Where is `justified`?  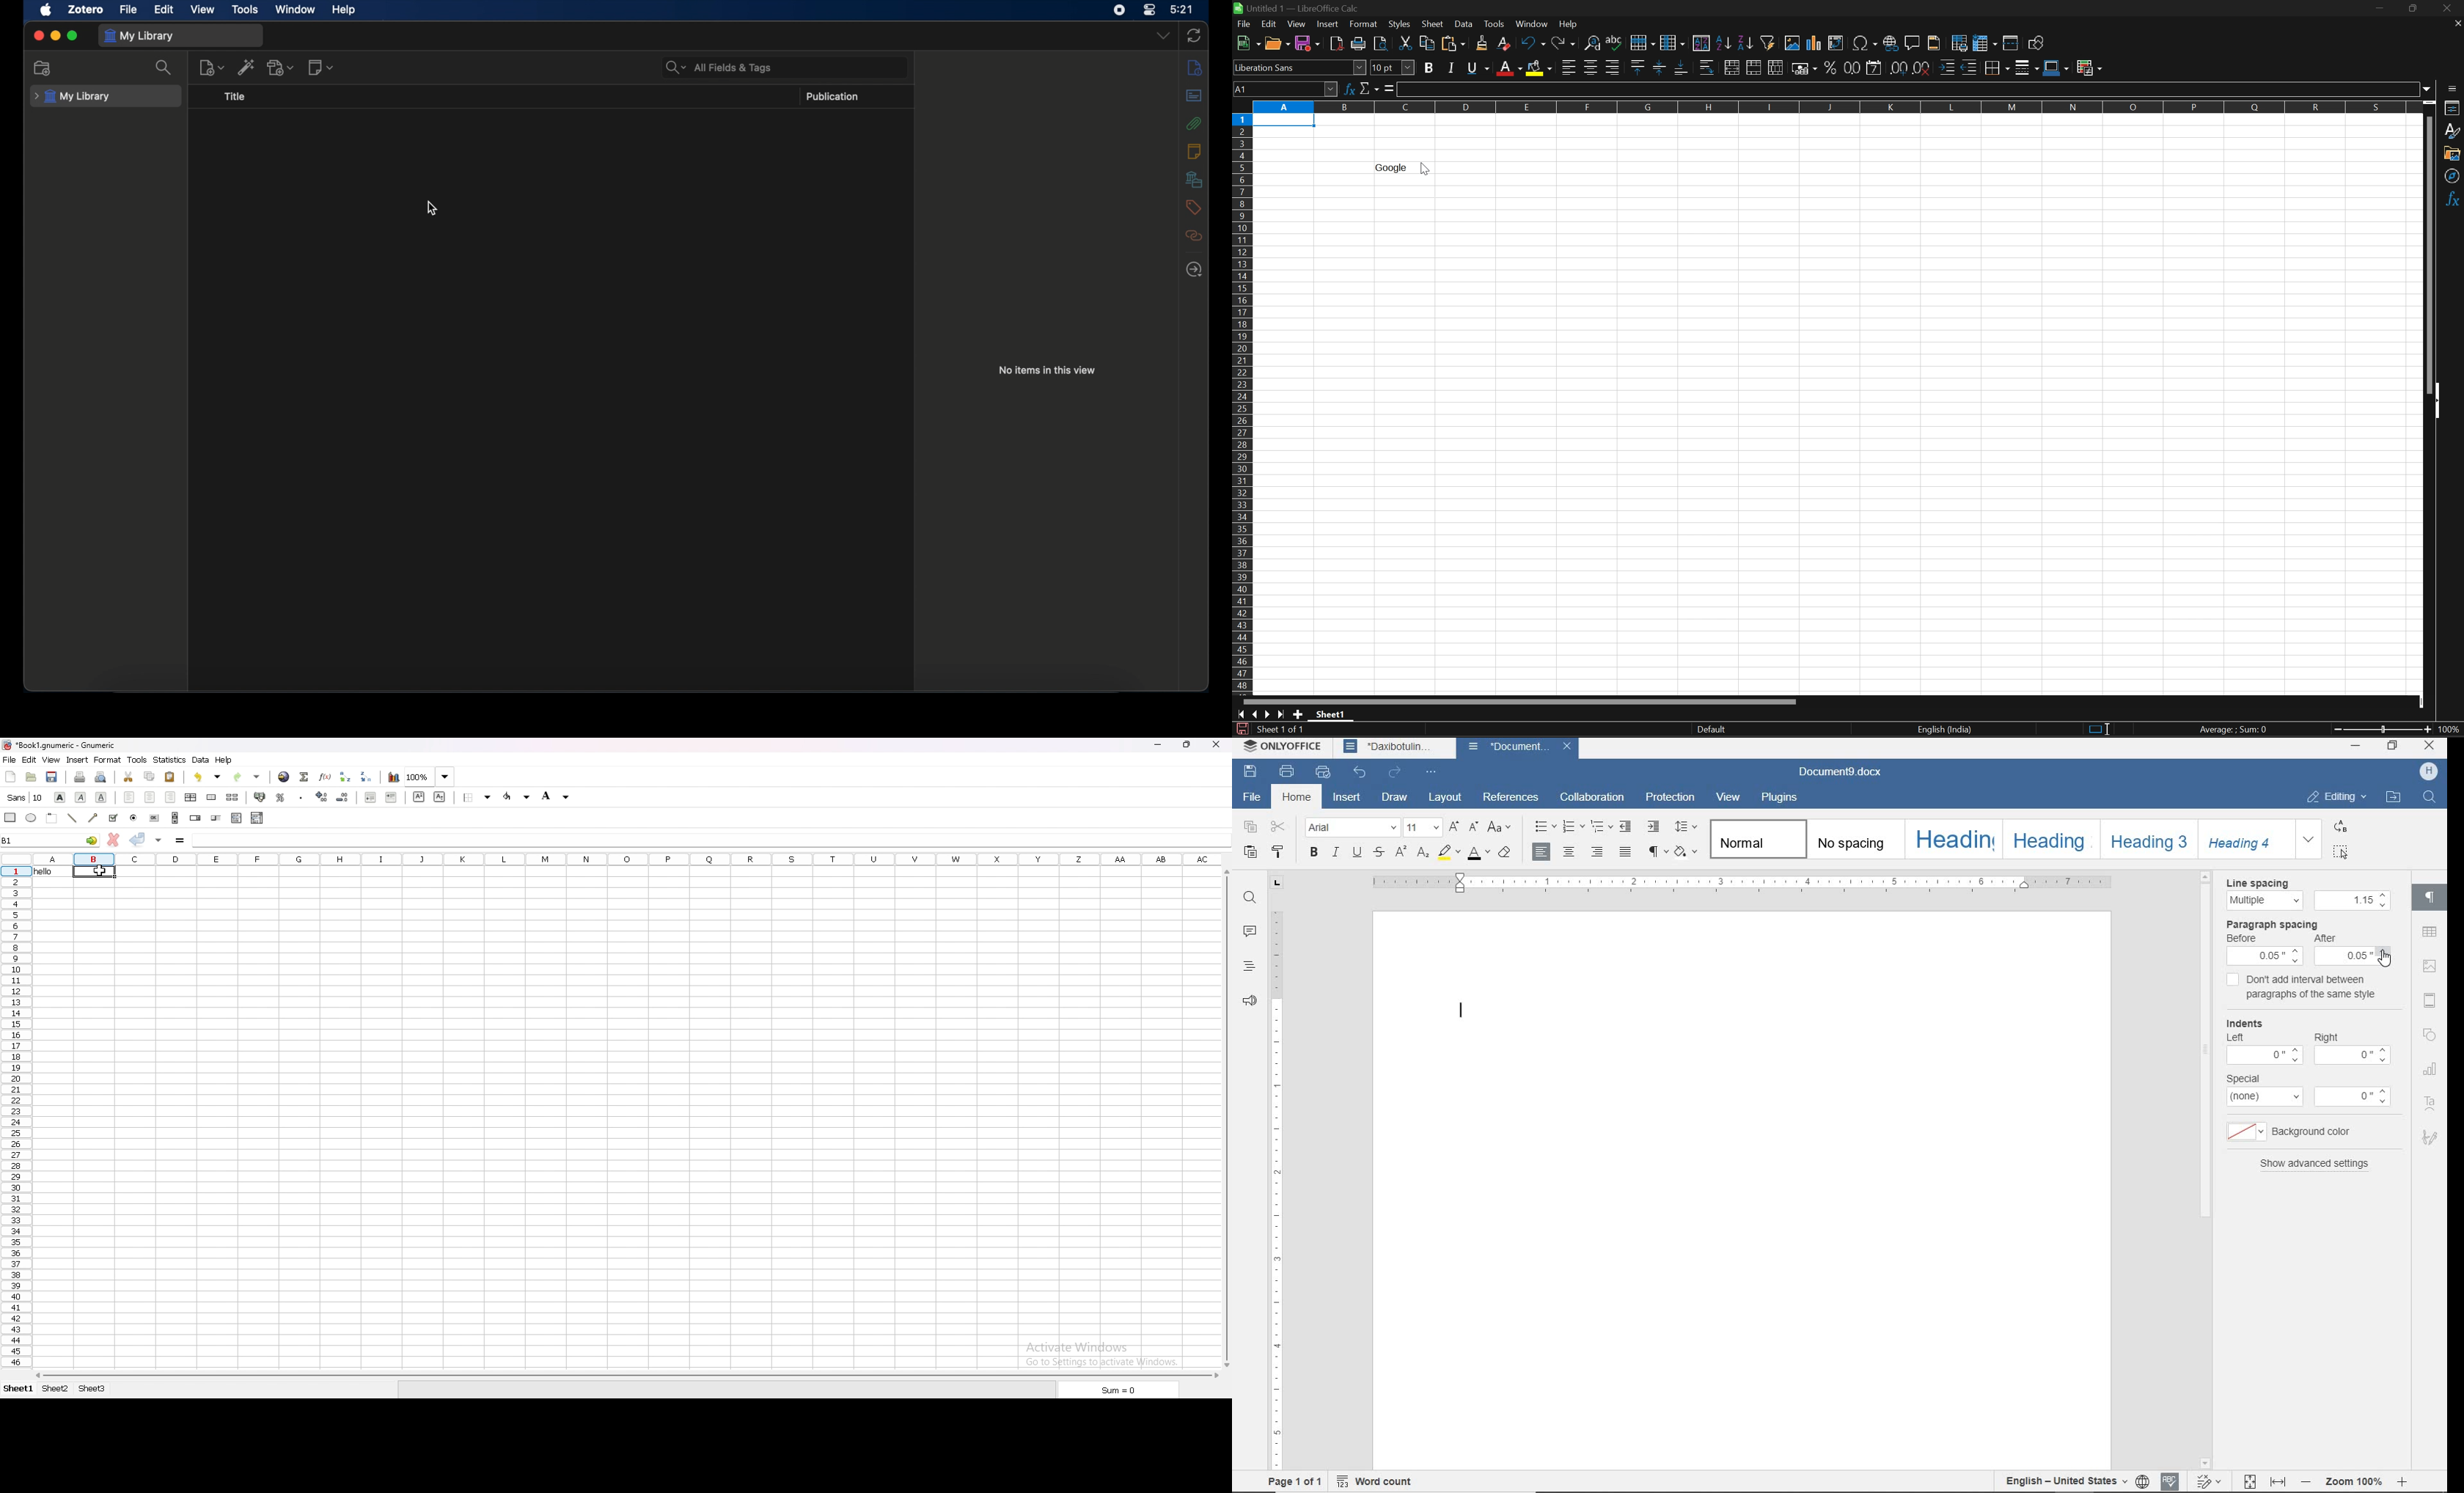
justified is located at coordinates (1627, 853).